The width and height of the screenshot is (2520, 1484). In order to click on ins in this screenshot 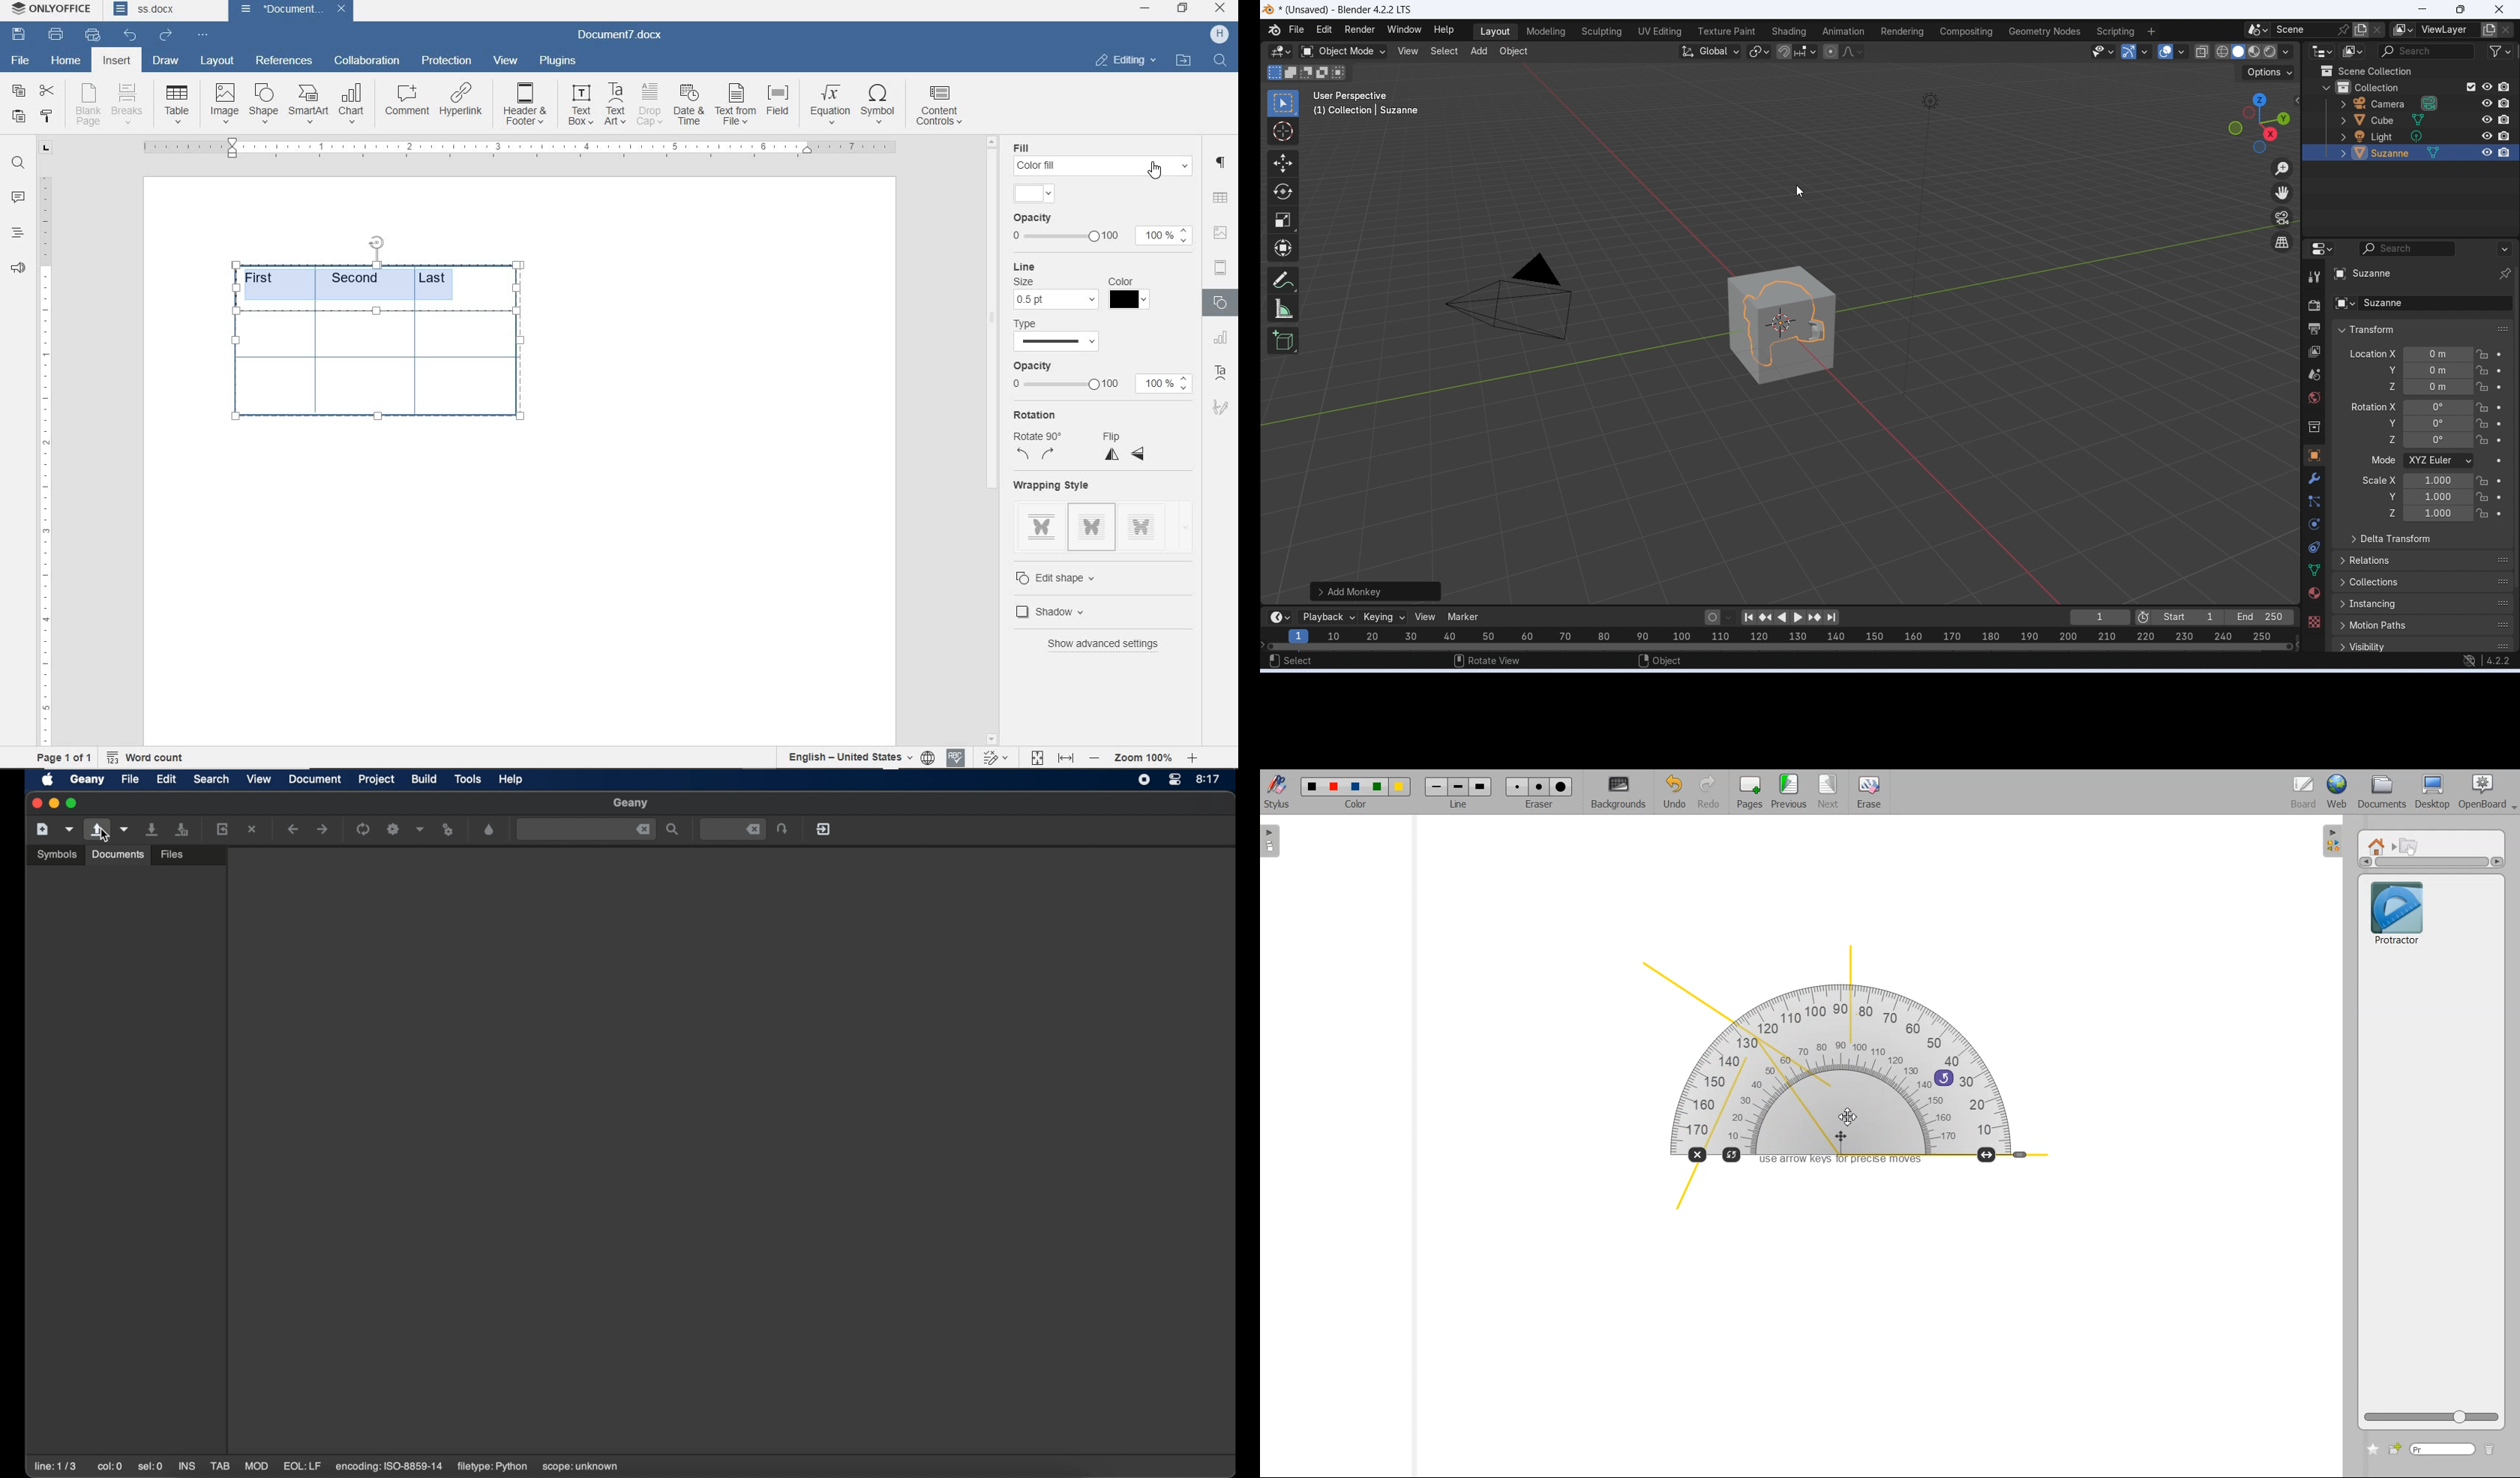, I will do `click(186, 1466)`.